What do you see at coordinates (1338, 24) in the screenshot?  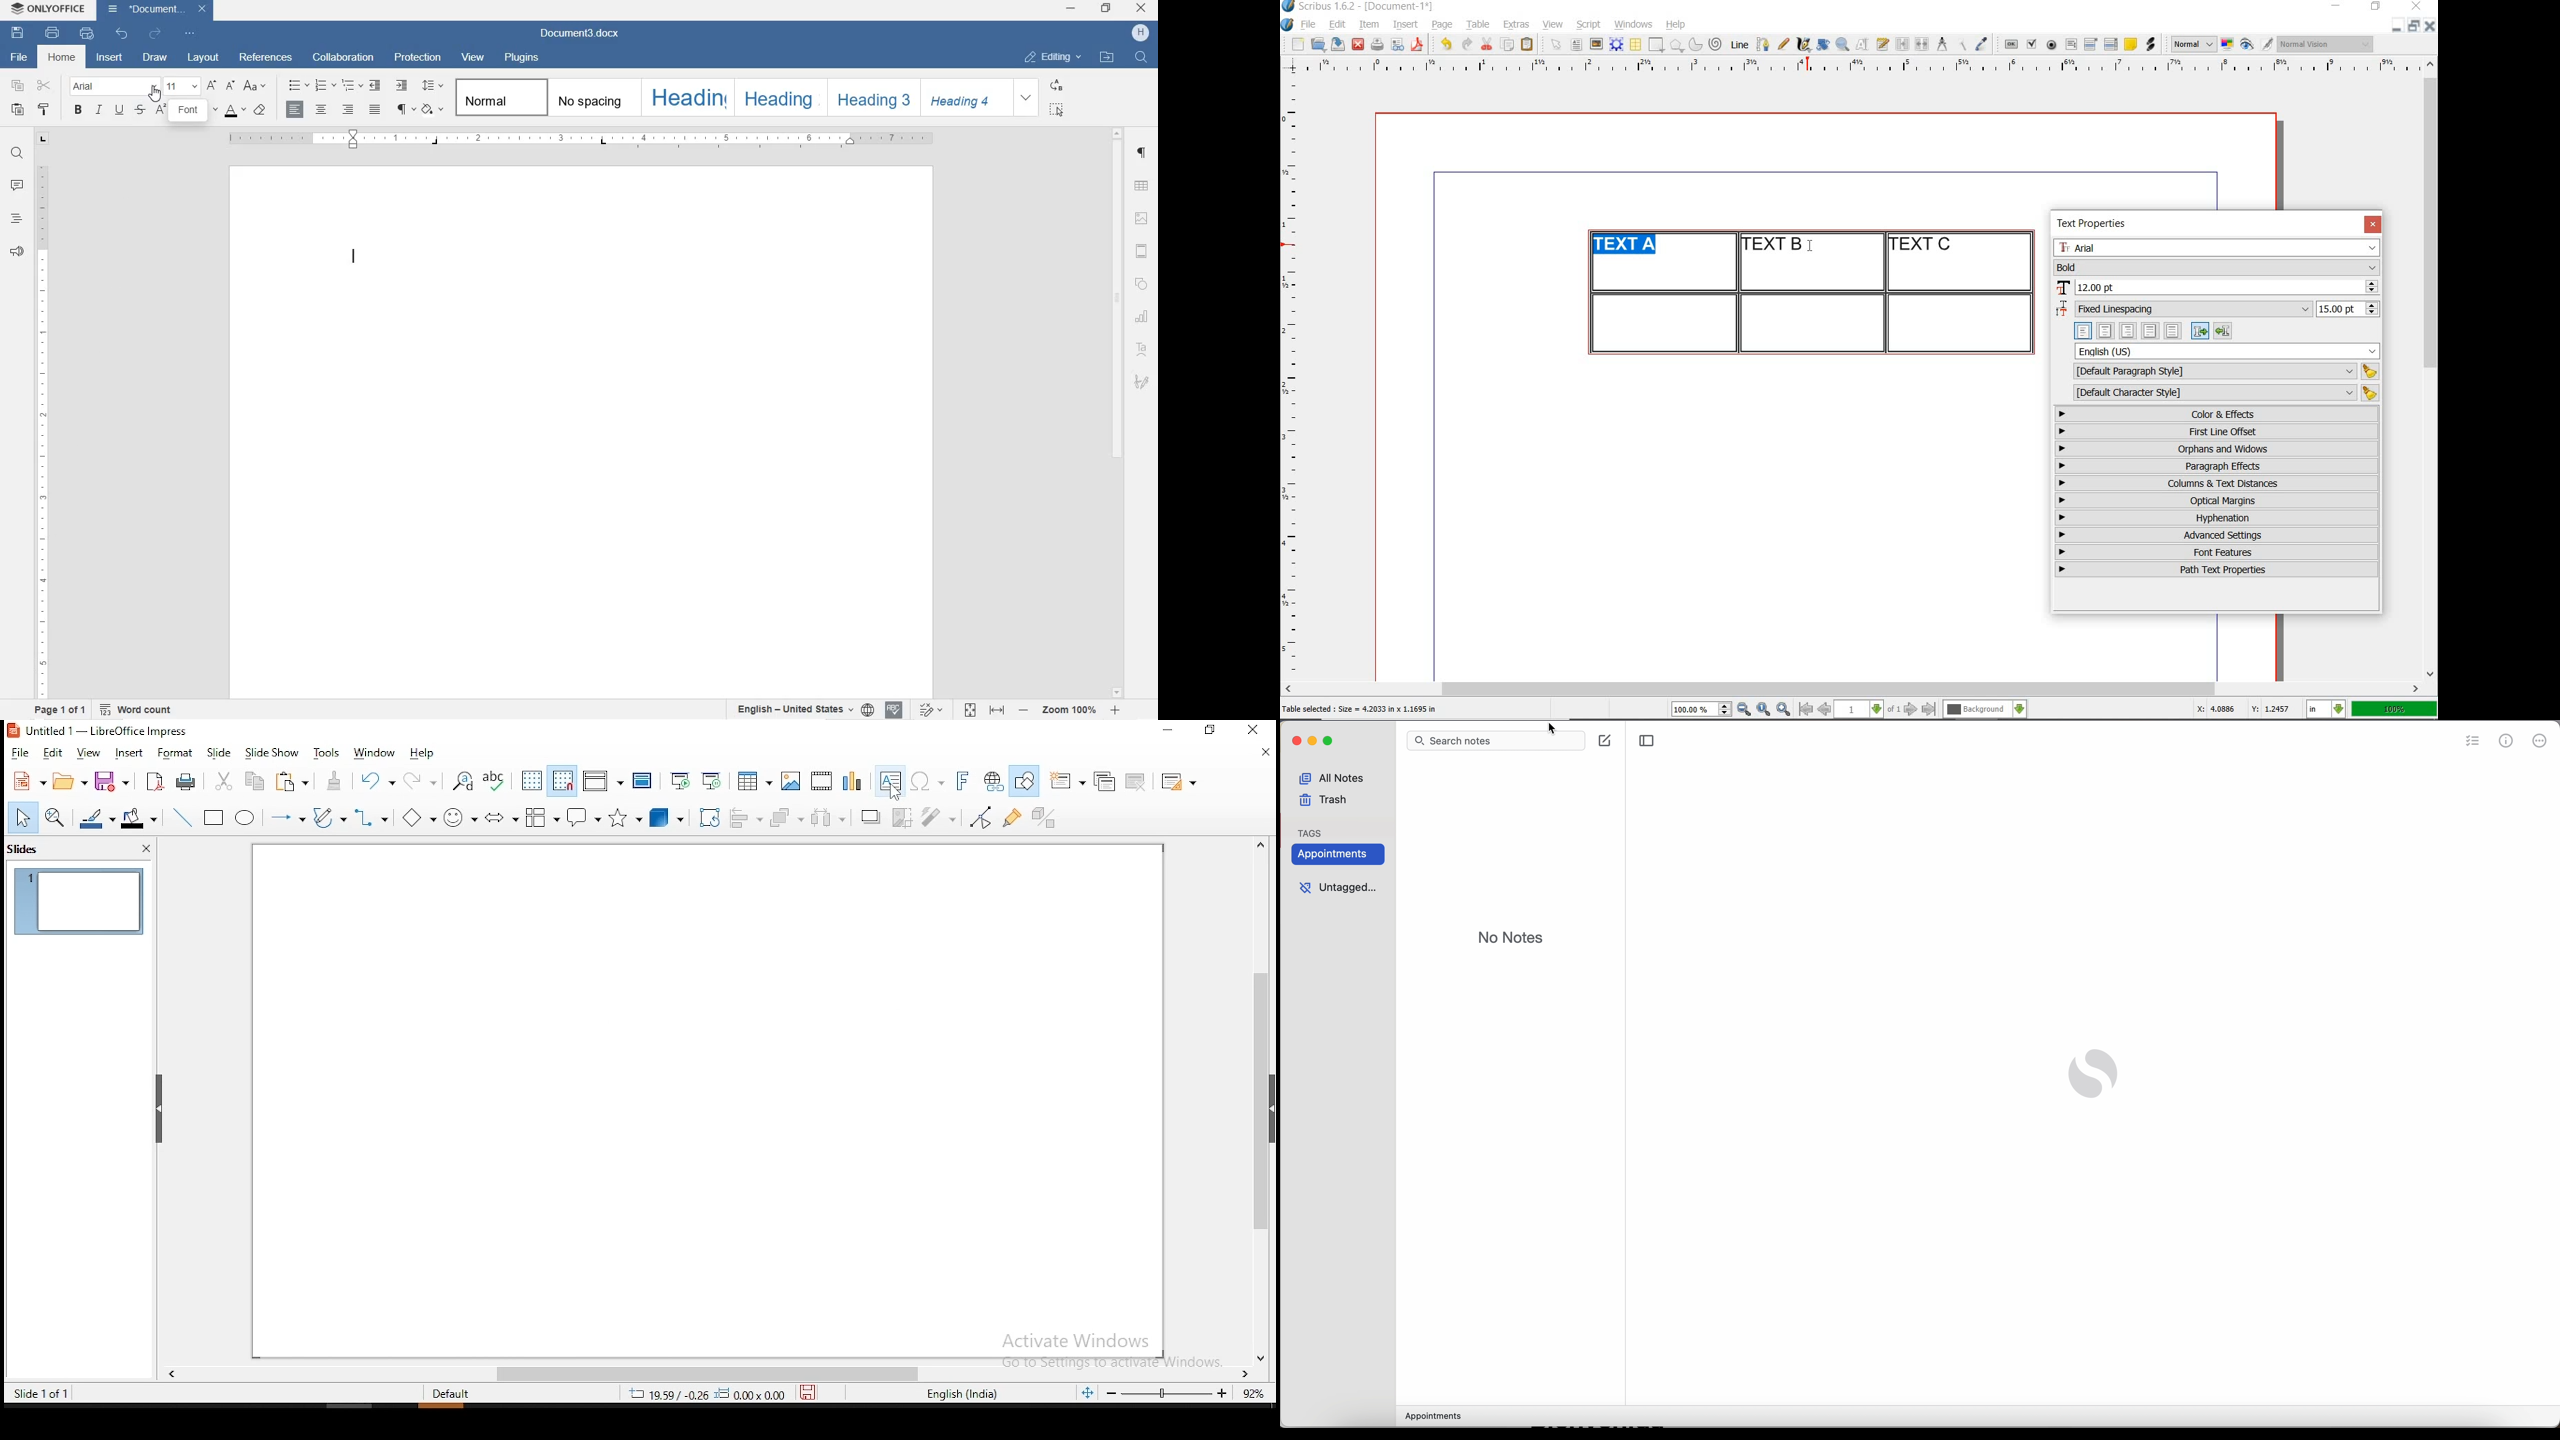 I see `edit` at bounding box center [1338, 24].